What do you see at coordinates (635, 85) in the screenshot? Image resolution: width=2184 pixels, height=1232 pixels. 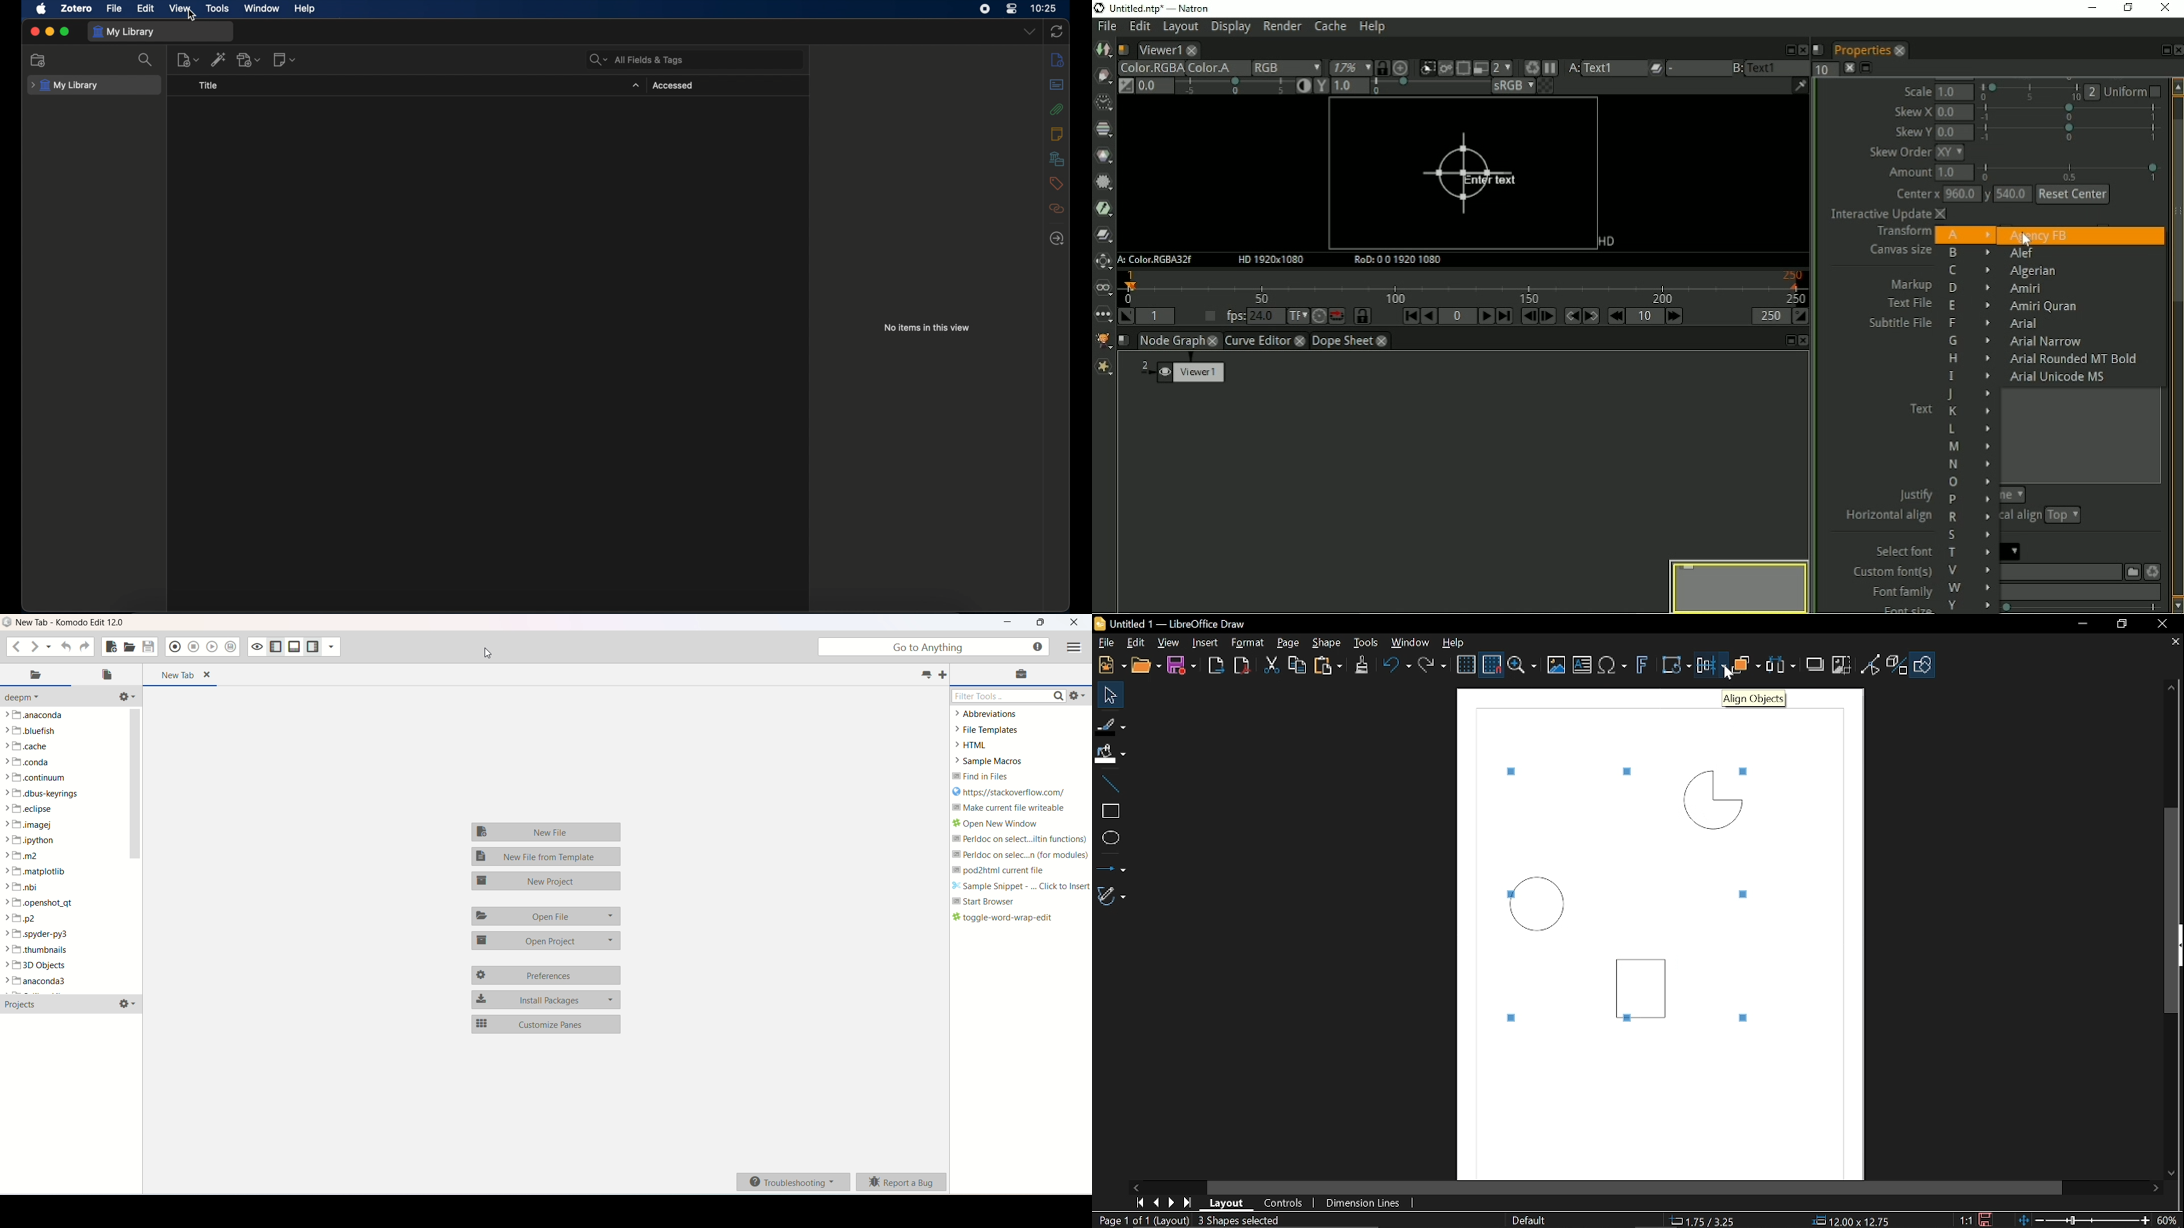 I see `dropdown` at bounding box center [635, 85].